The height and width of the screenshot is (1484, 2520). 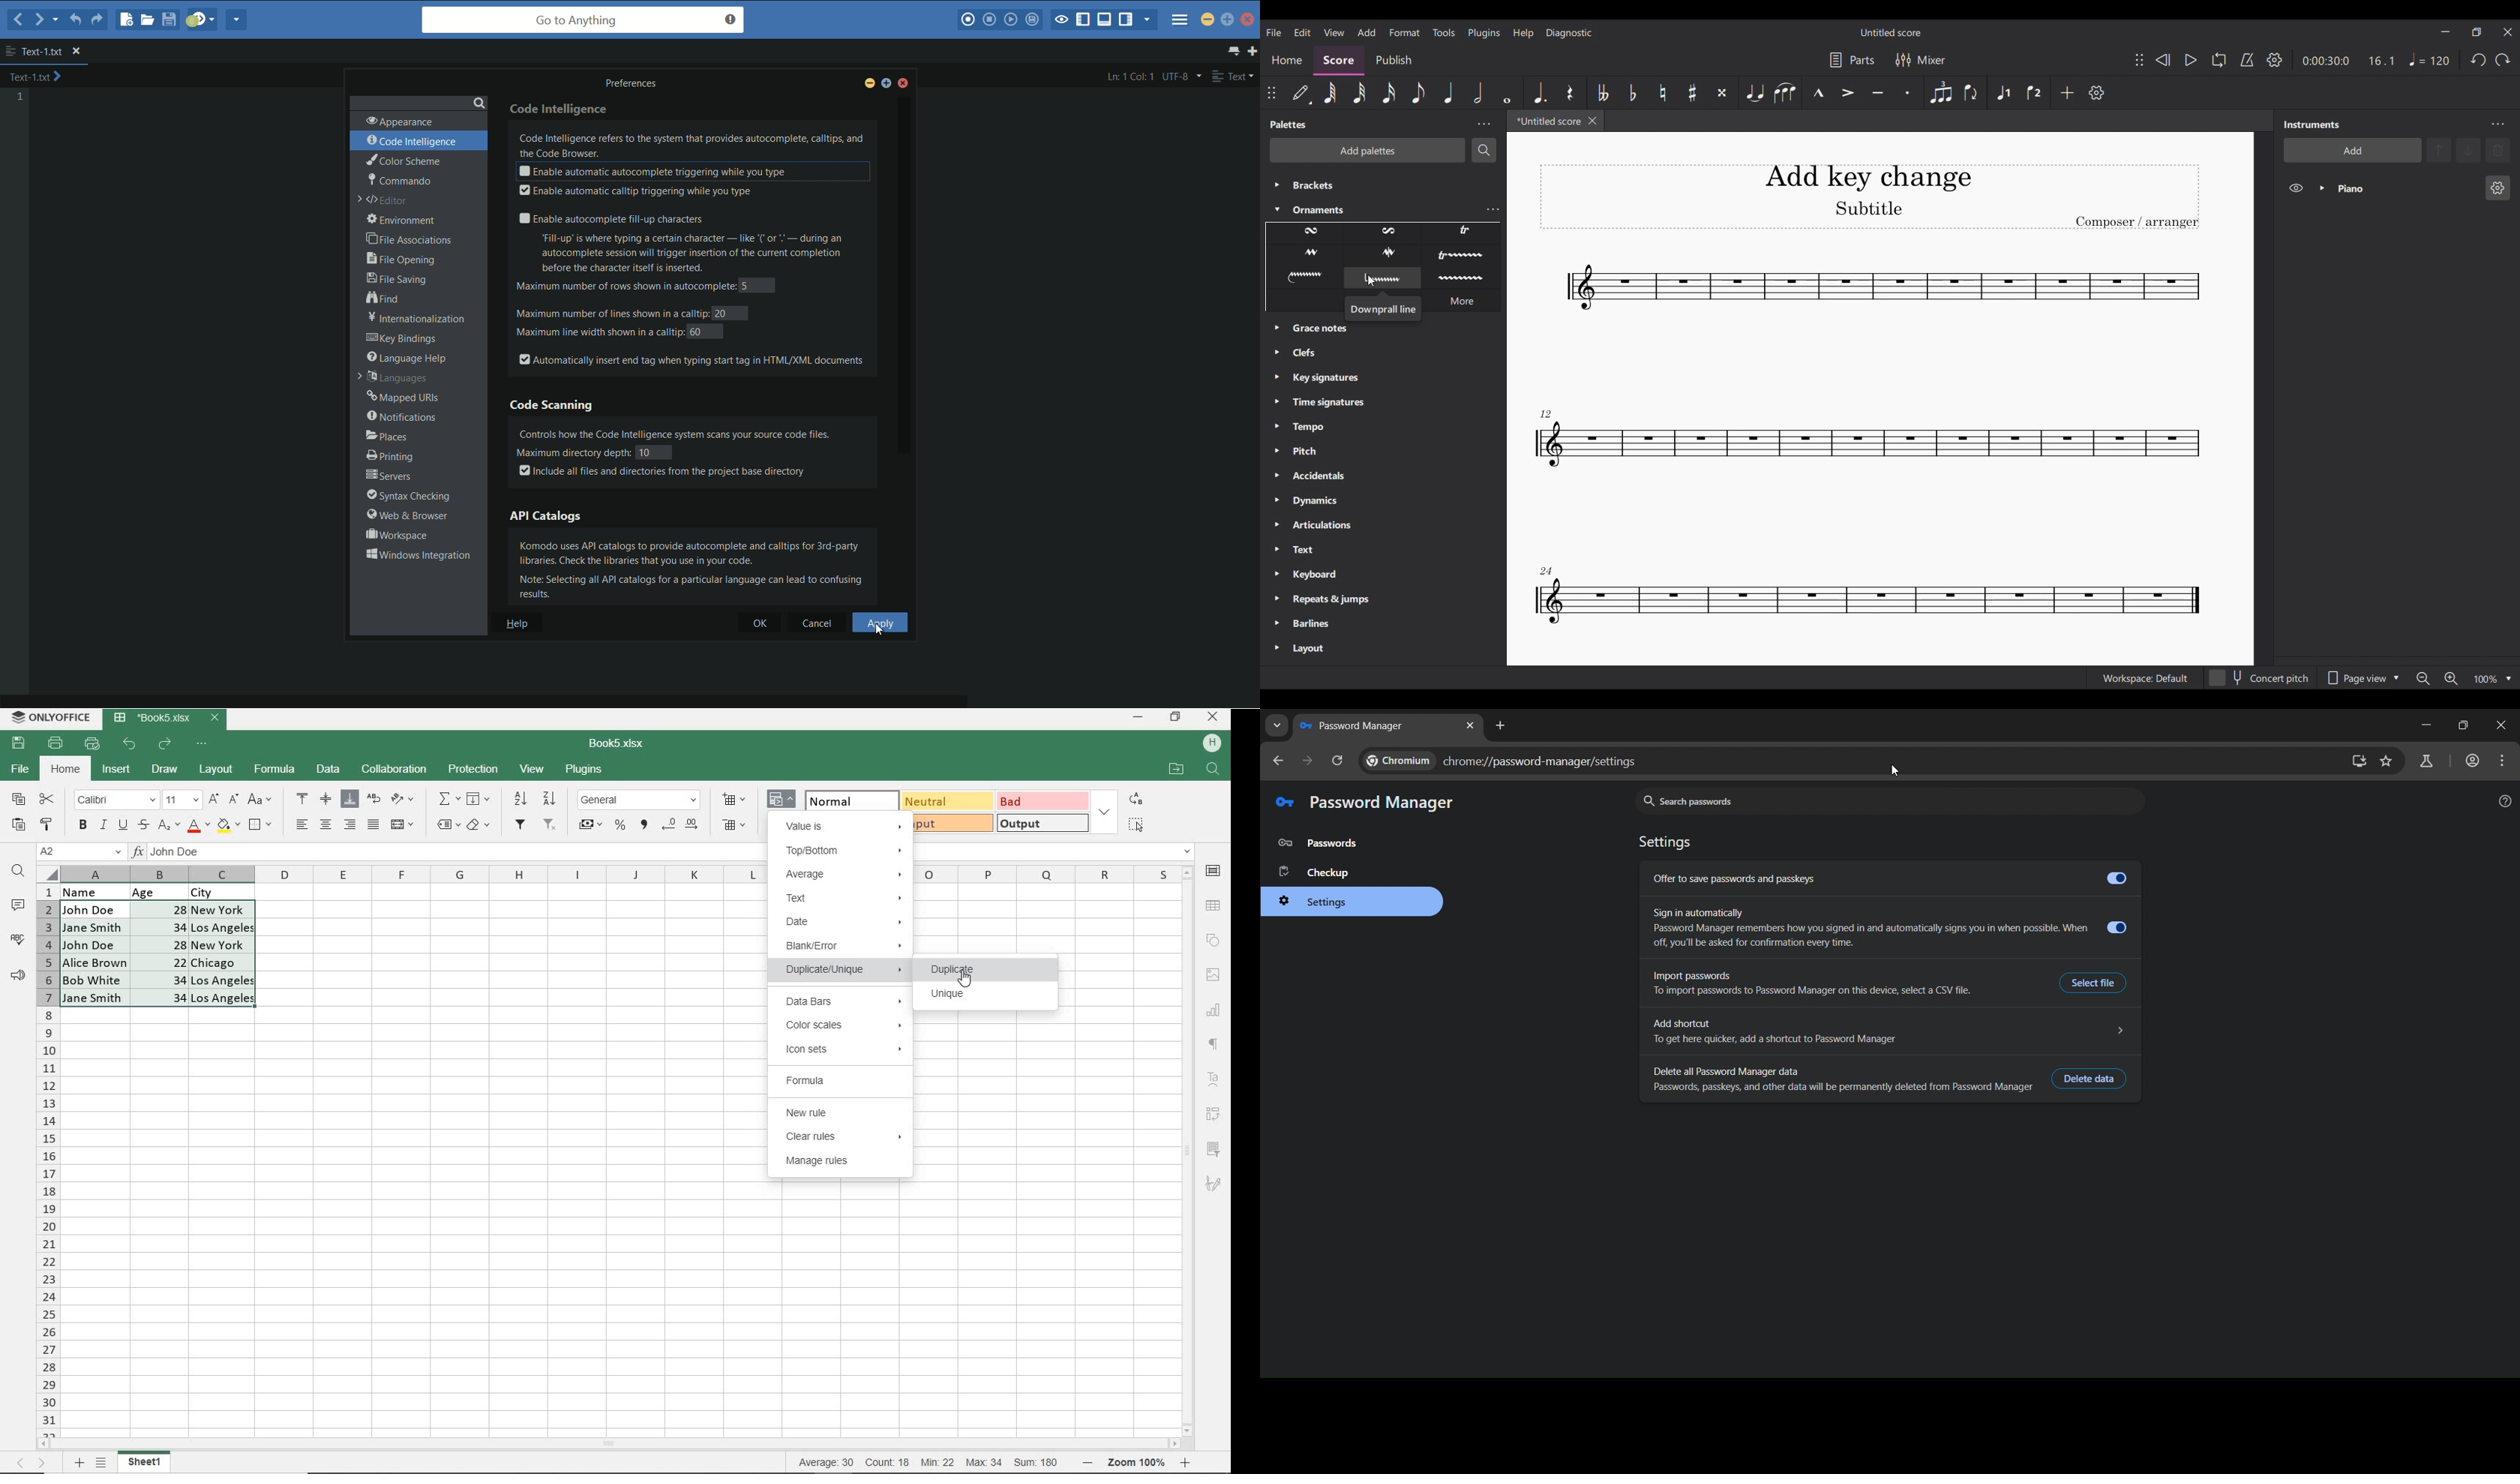 I want to click on CLOSE, so click(x=1213, y=718).